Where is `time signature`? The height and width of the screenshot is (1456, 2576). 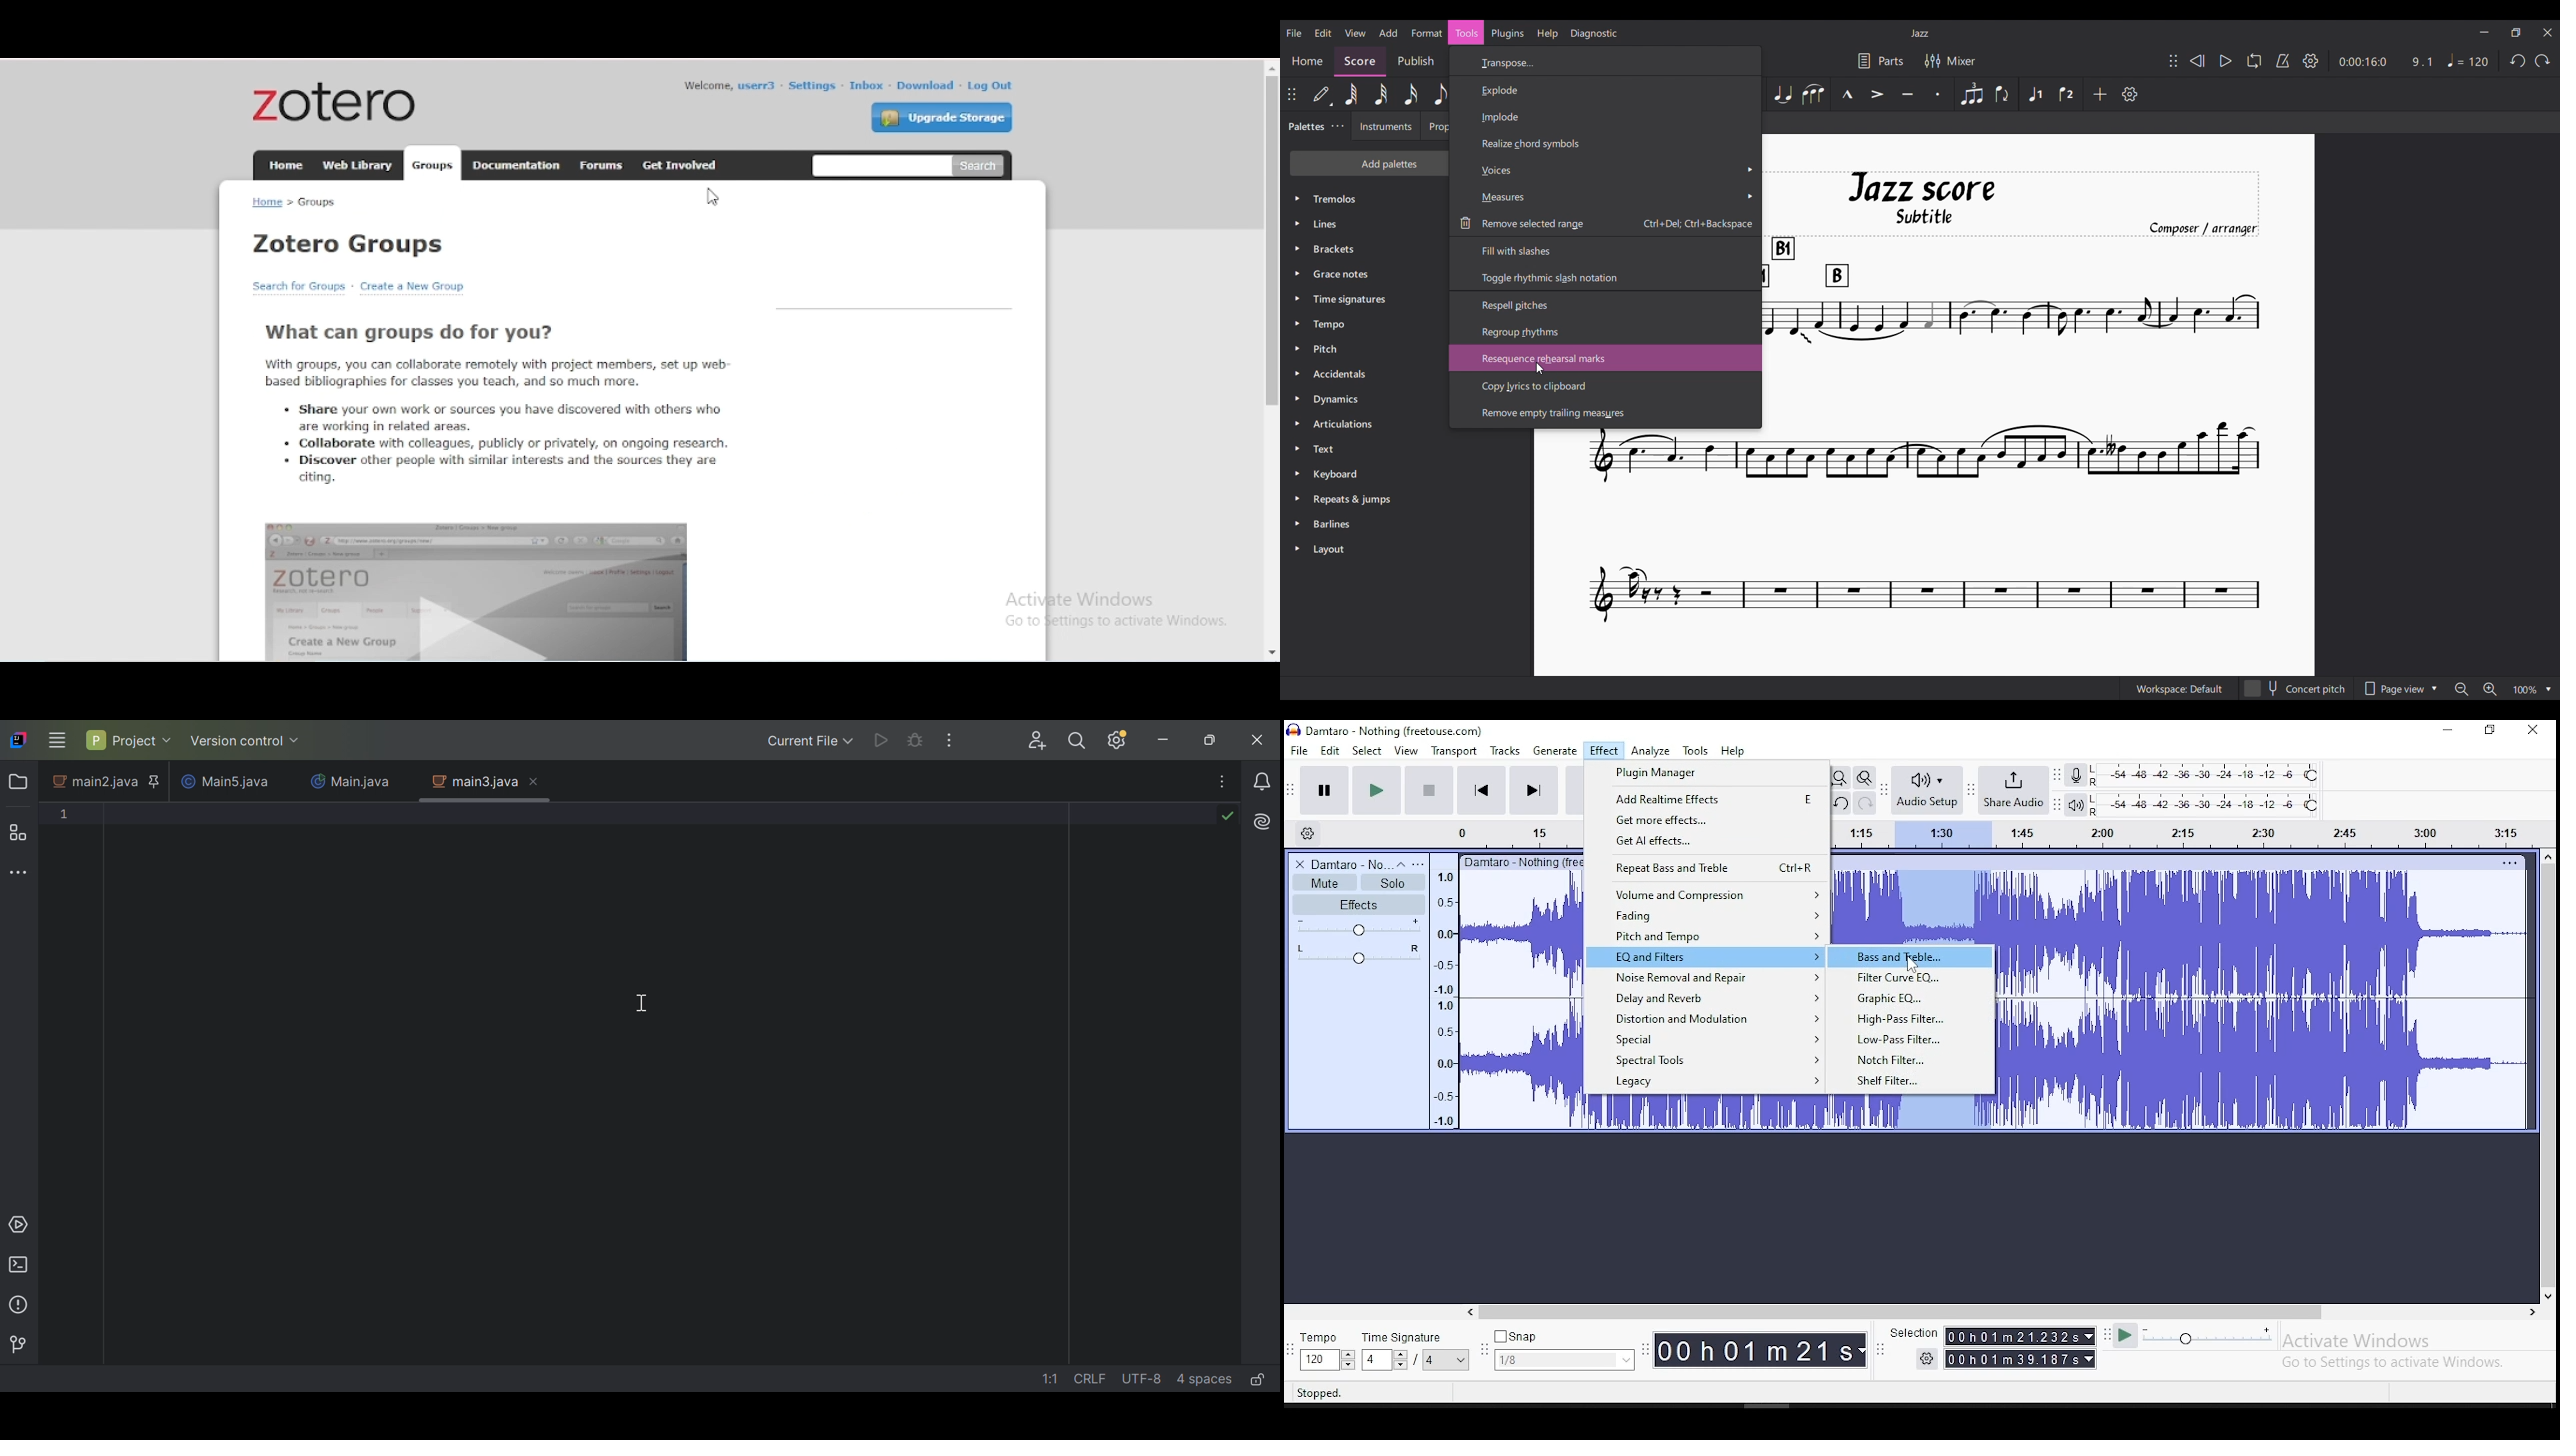 time signature is located at coordinates (1415, 1337).